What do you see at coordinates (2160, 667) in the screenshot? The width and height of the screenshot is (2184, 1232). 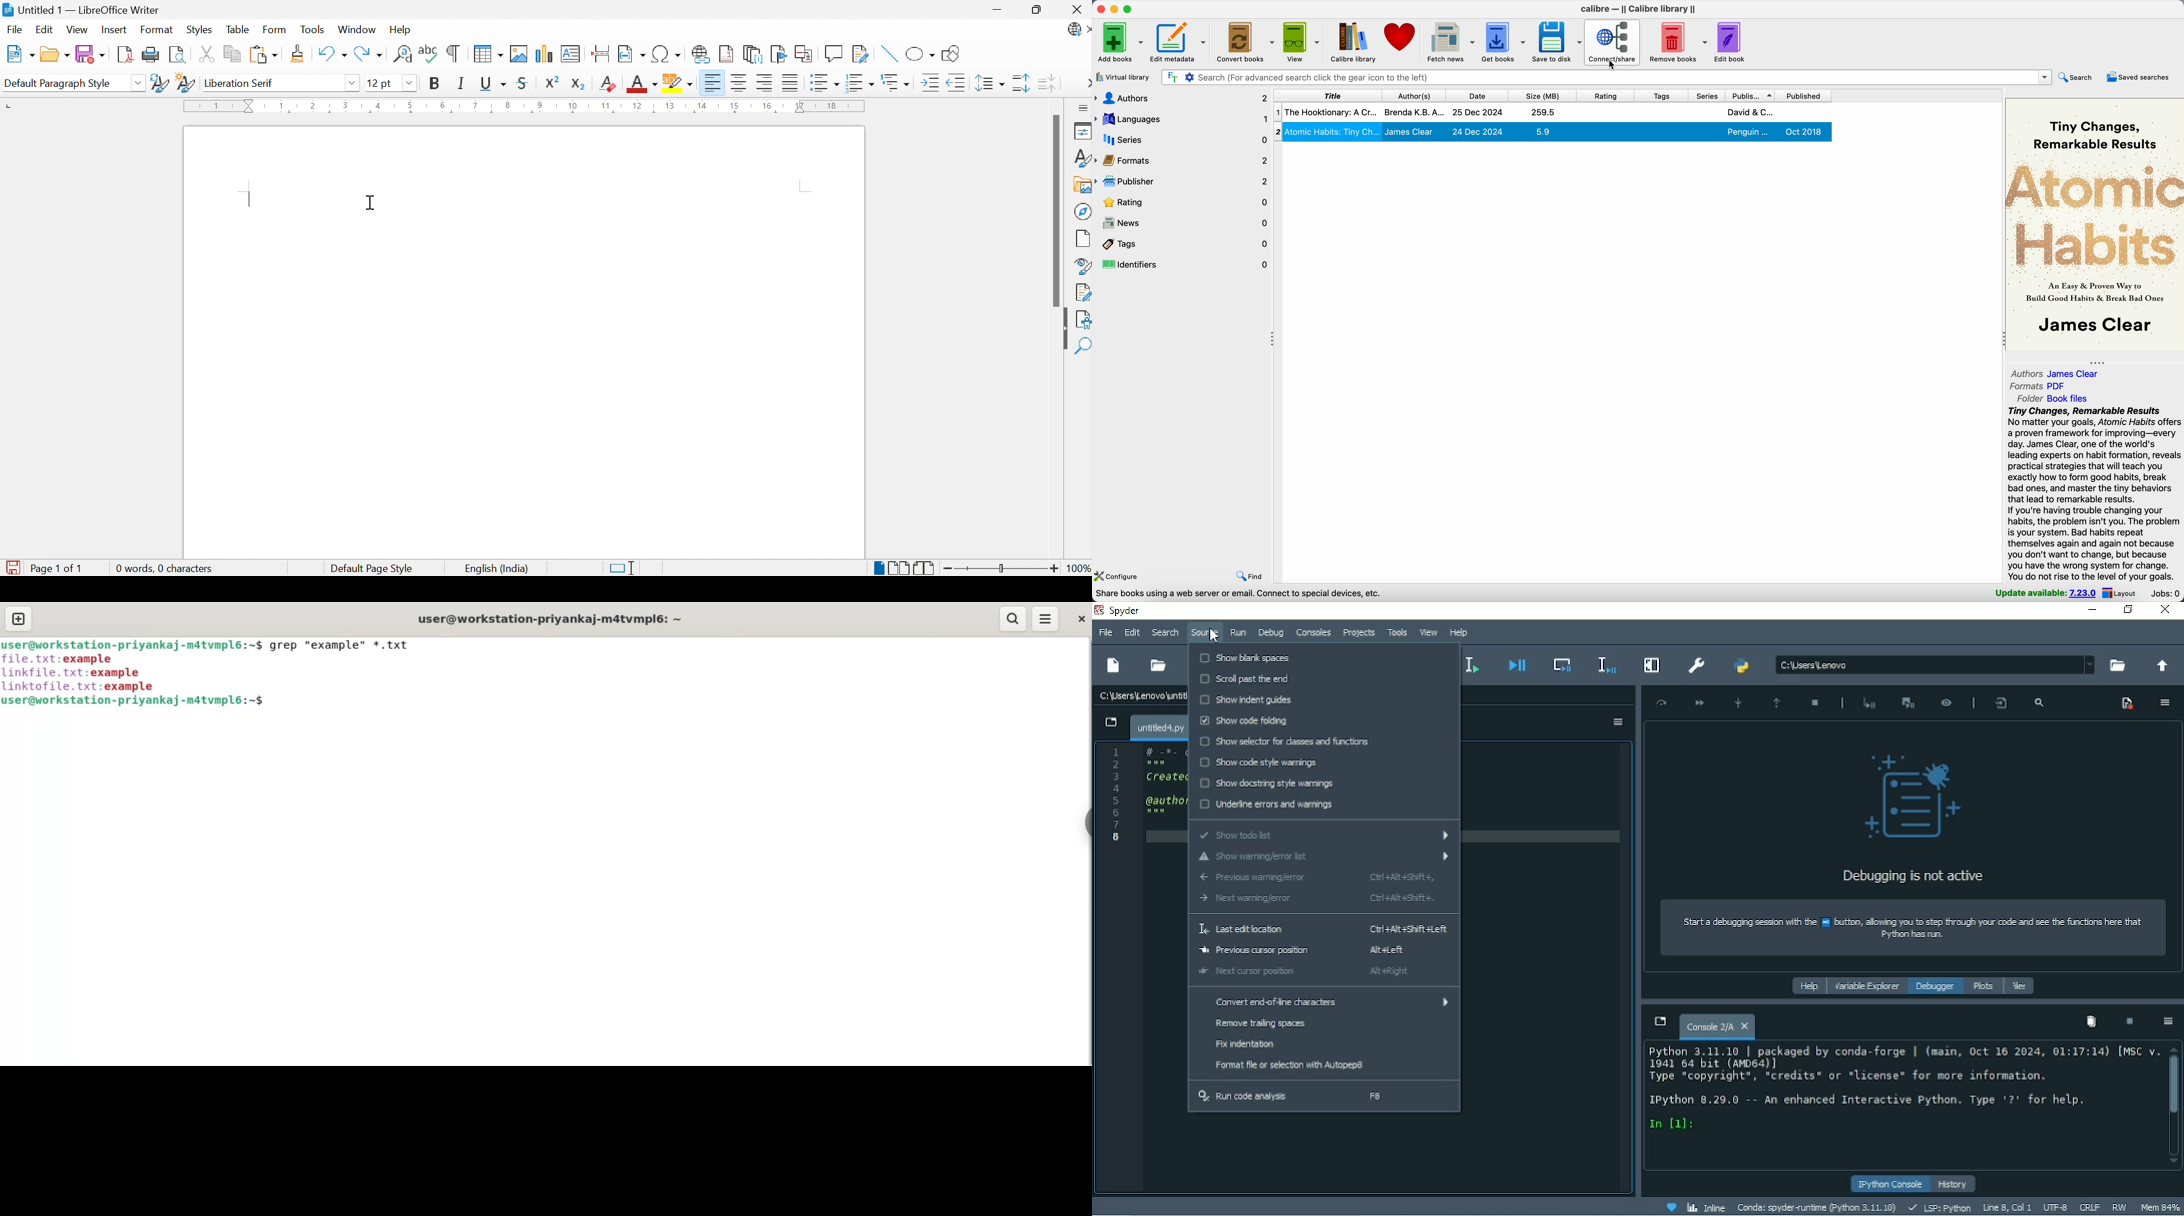 I see `Change to parent directory` at bounding box center [2160, 667].